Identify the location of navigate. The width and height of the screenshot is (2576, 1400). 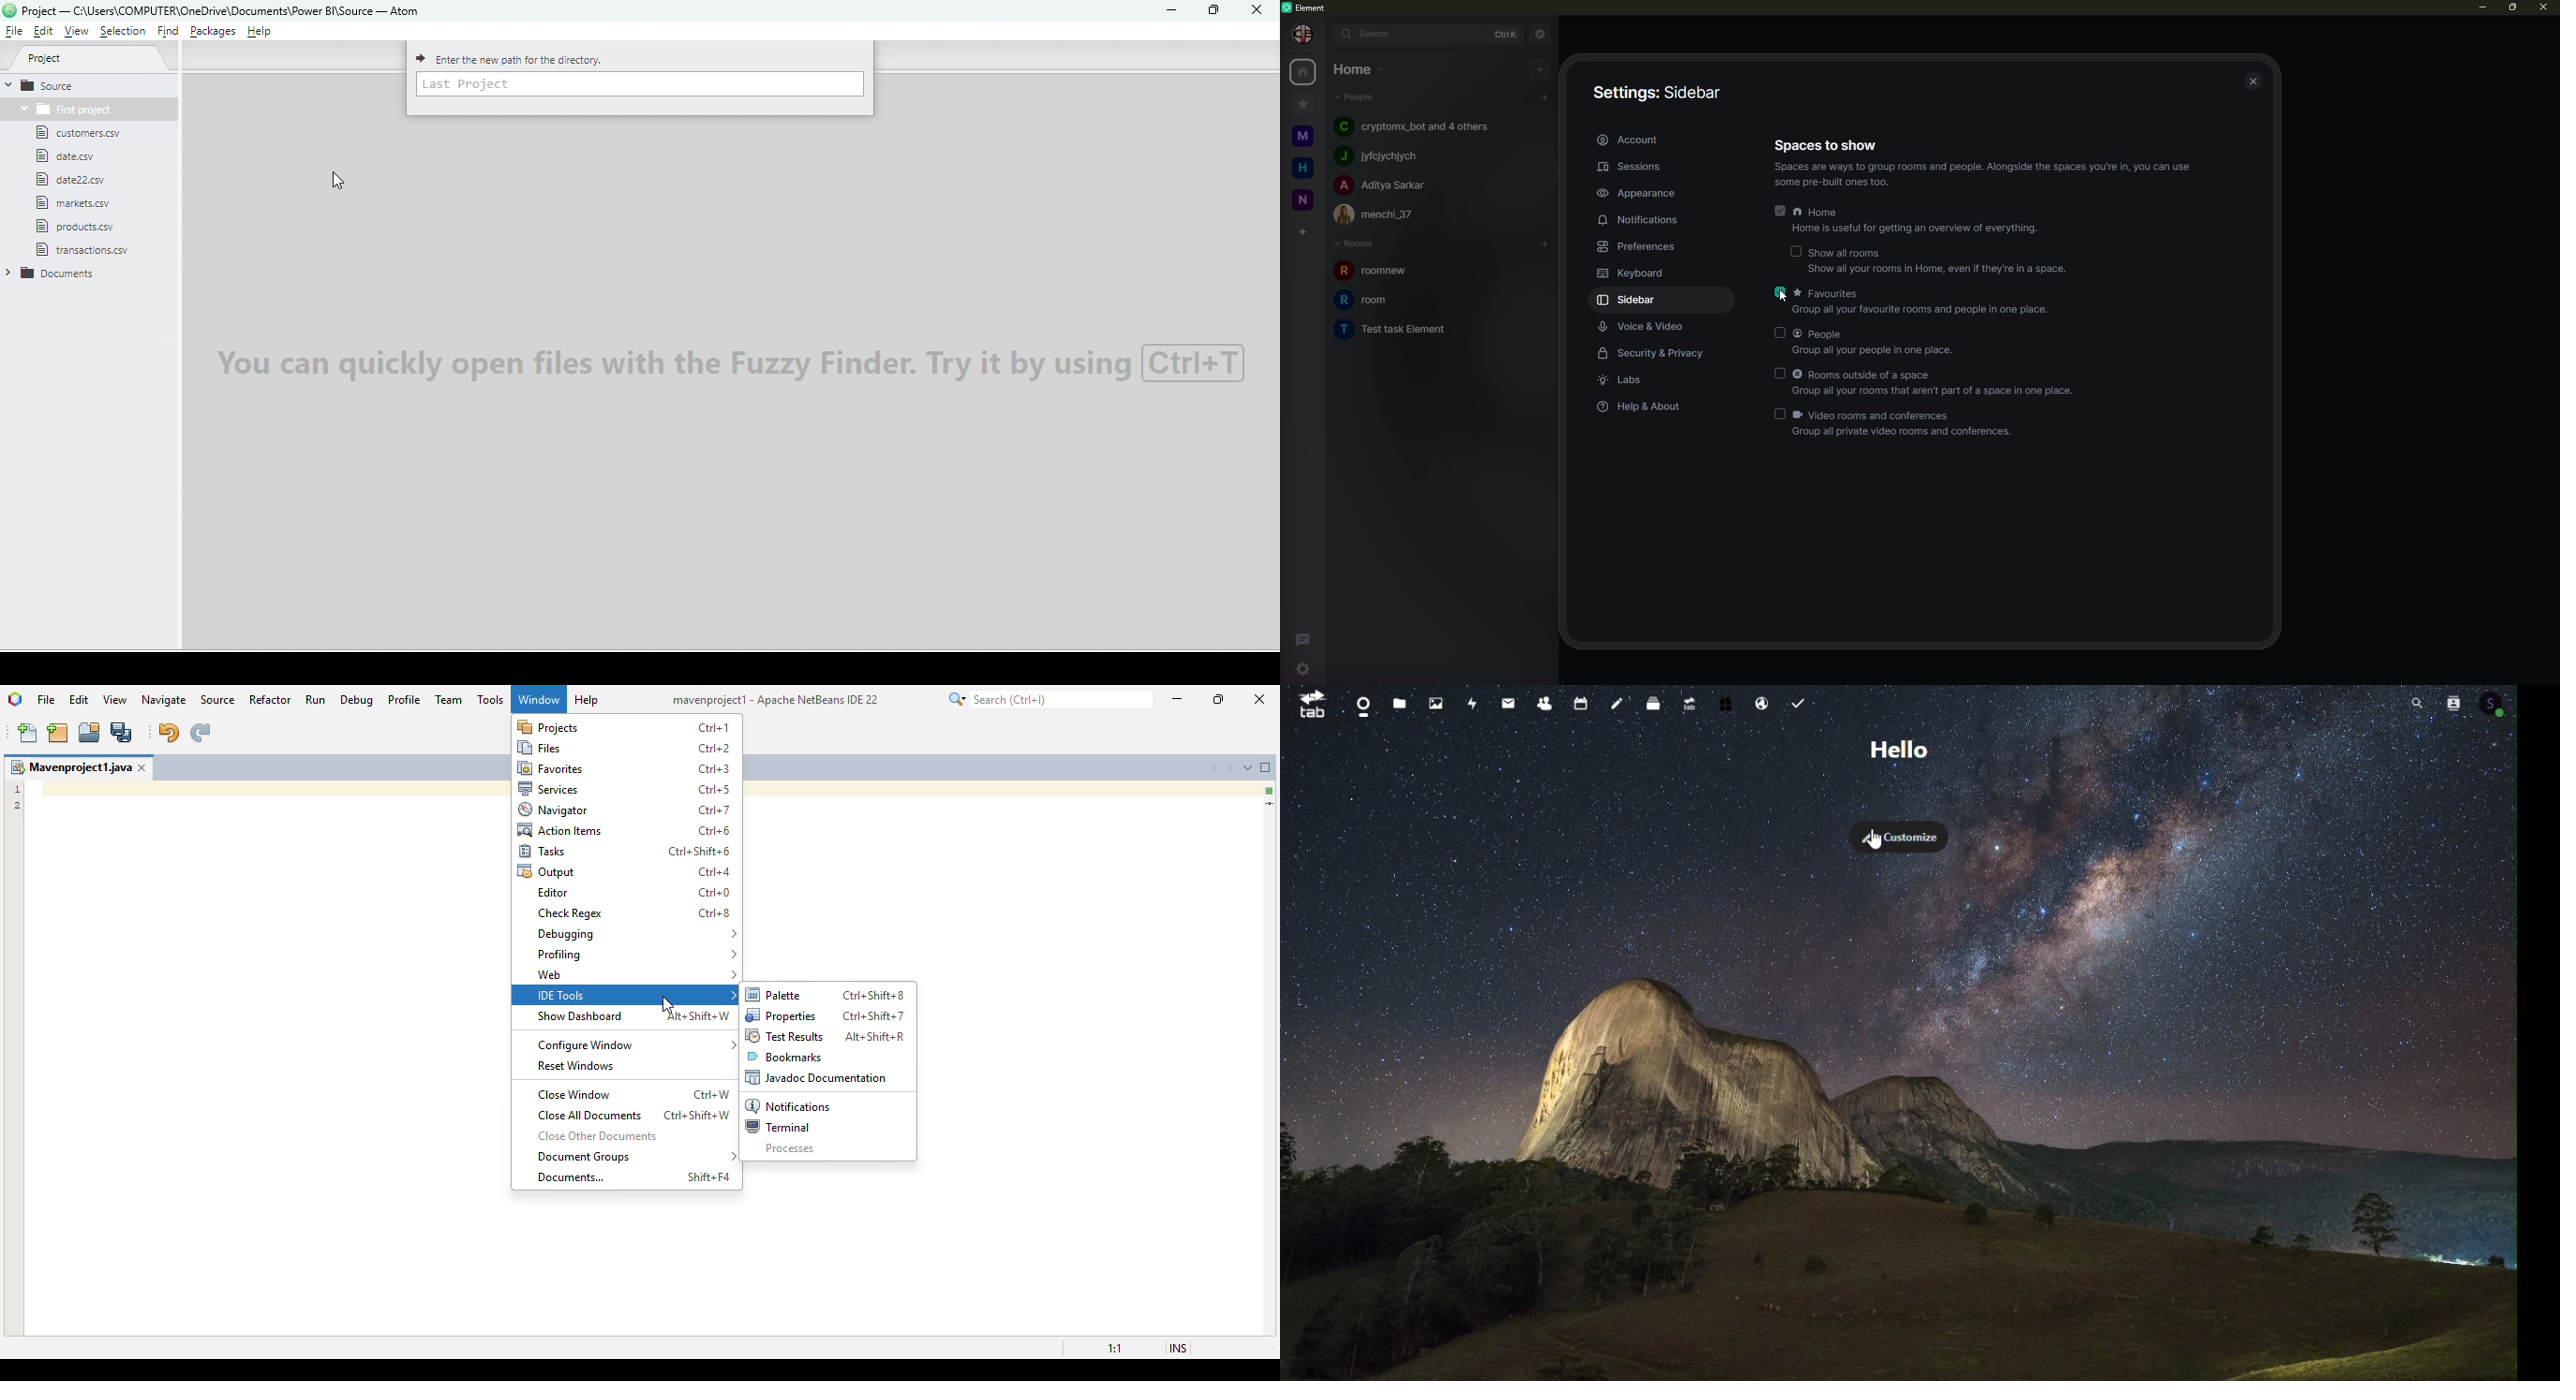
(166, 699).